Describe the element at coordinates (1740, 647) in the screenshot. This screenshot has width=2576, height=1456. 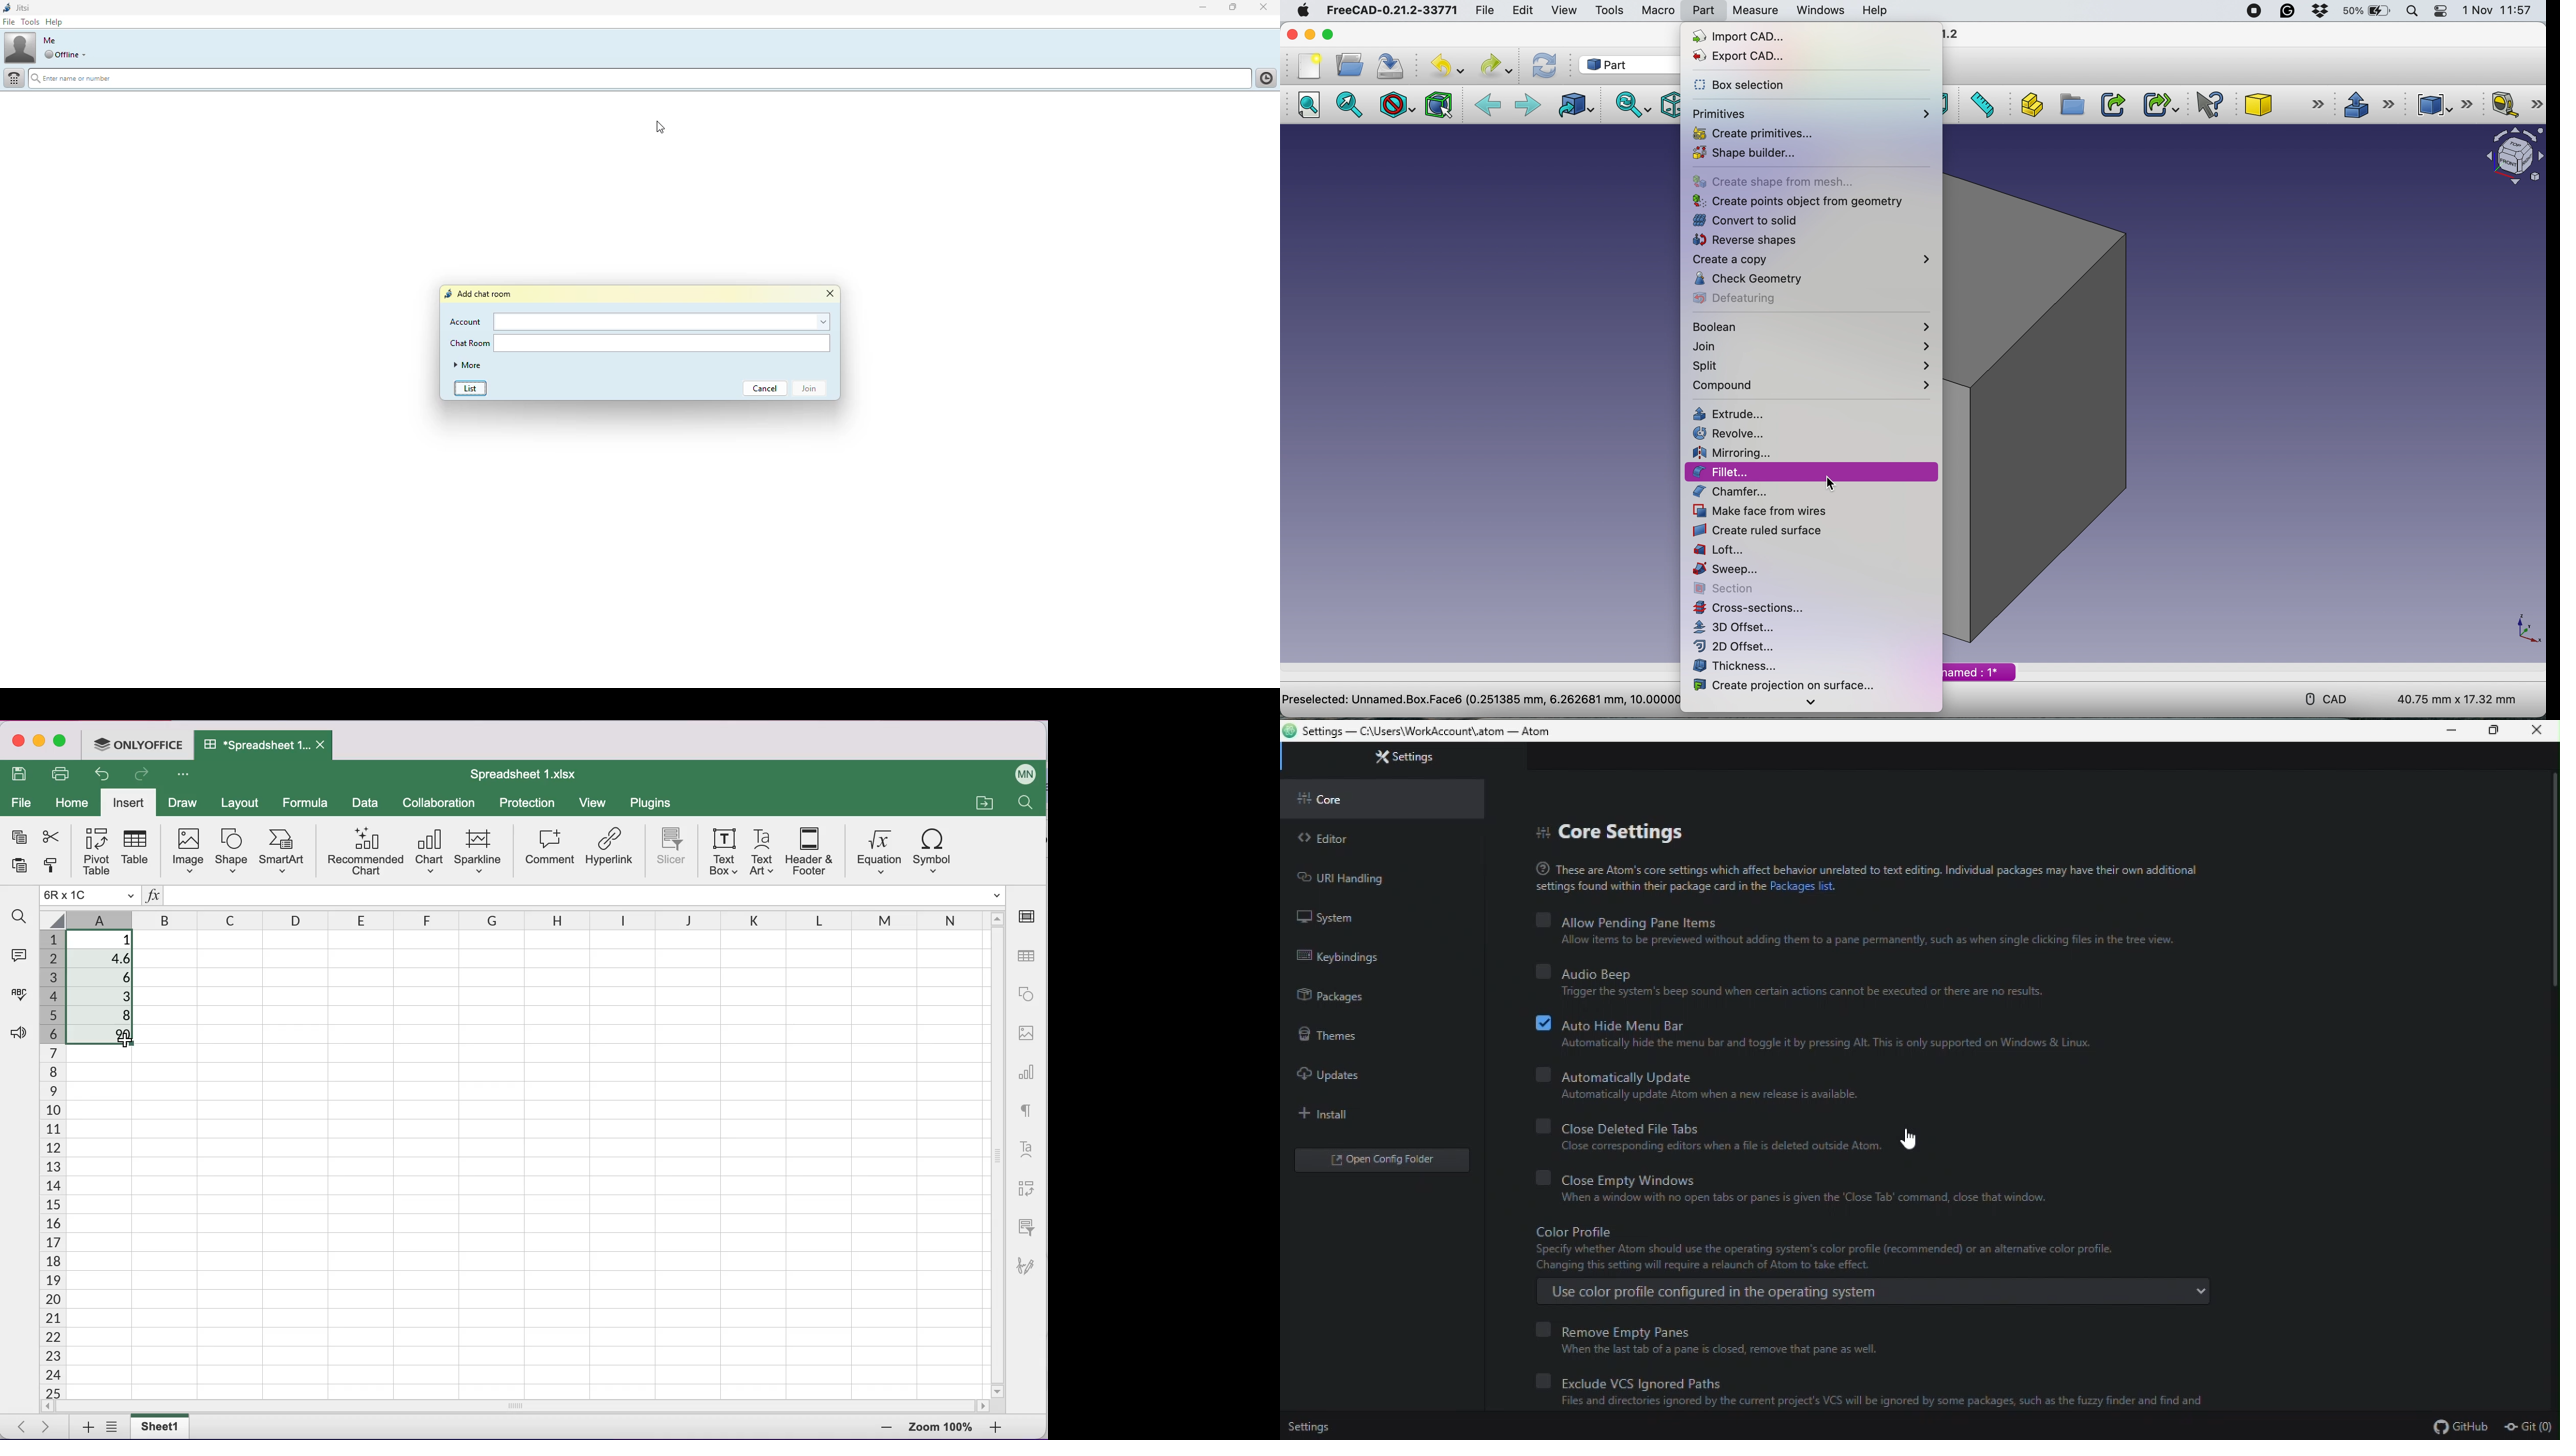
I see `2d offset` at that location.